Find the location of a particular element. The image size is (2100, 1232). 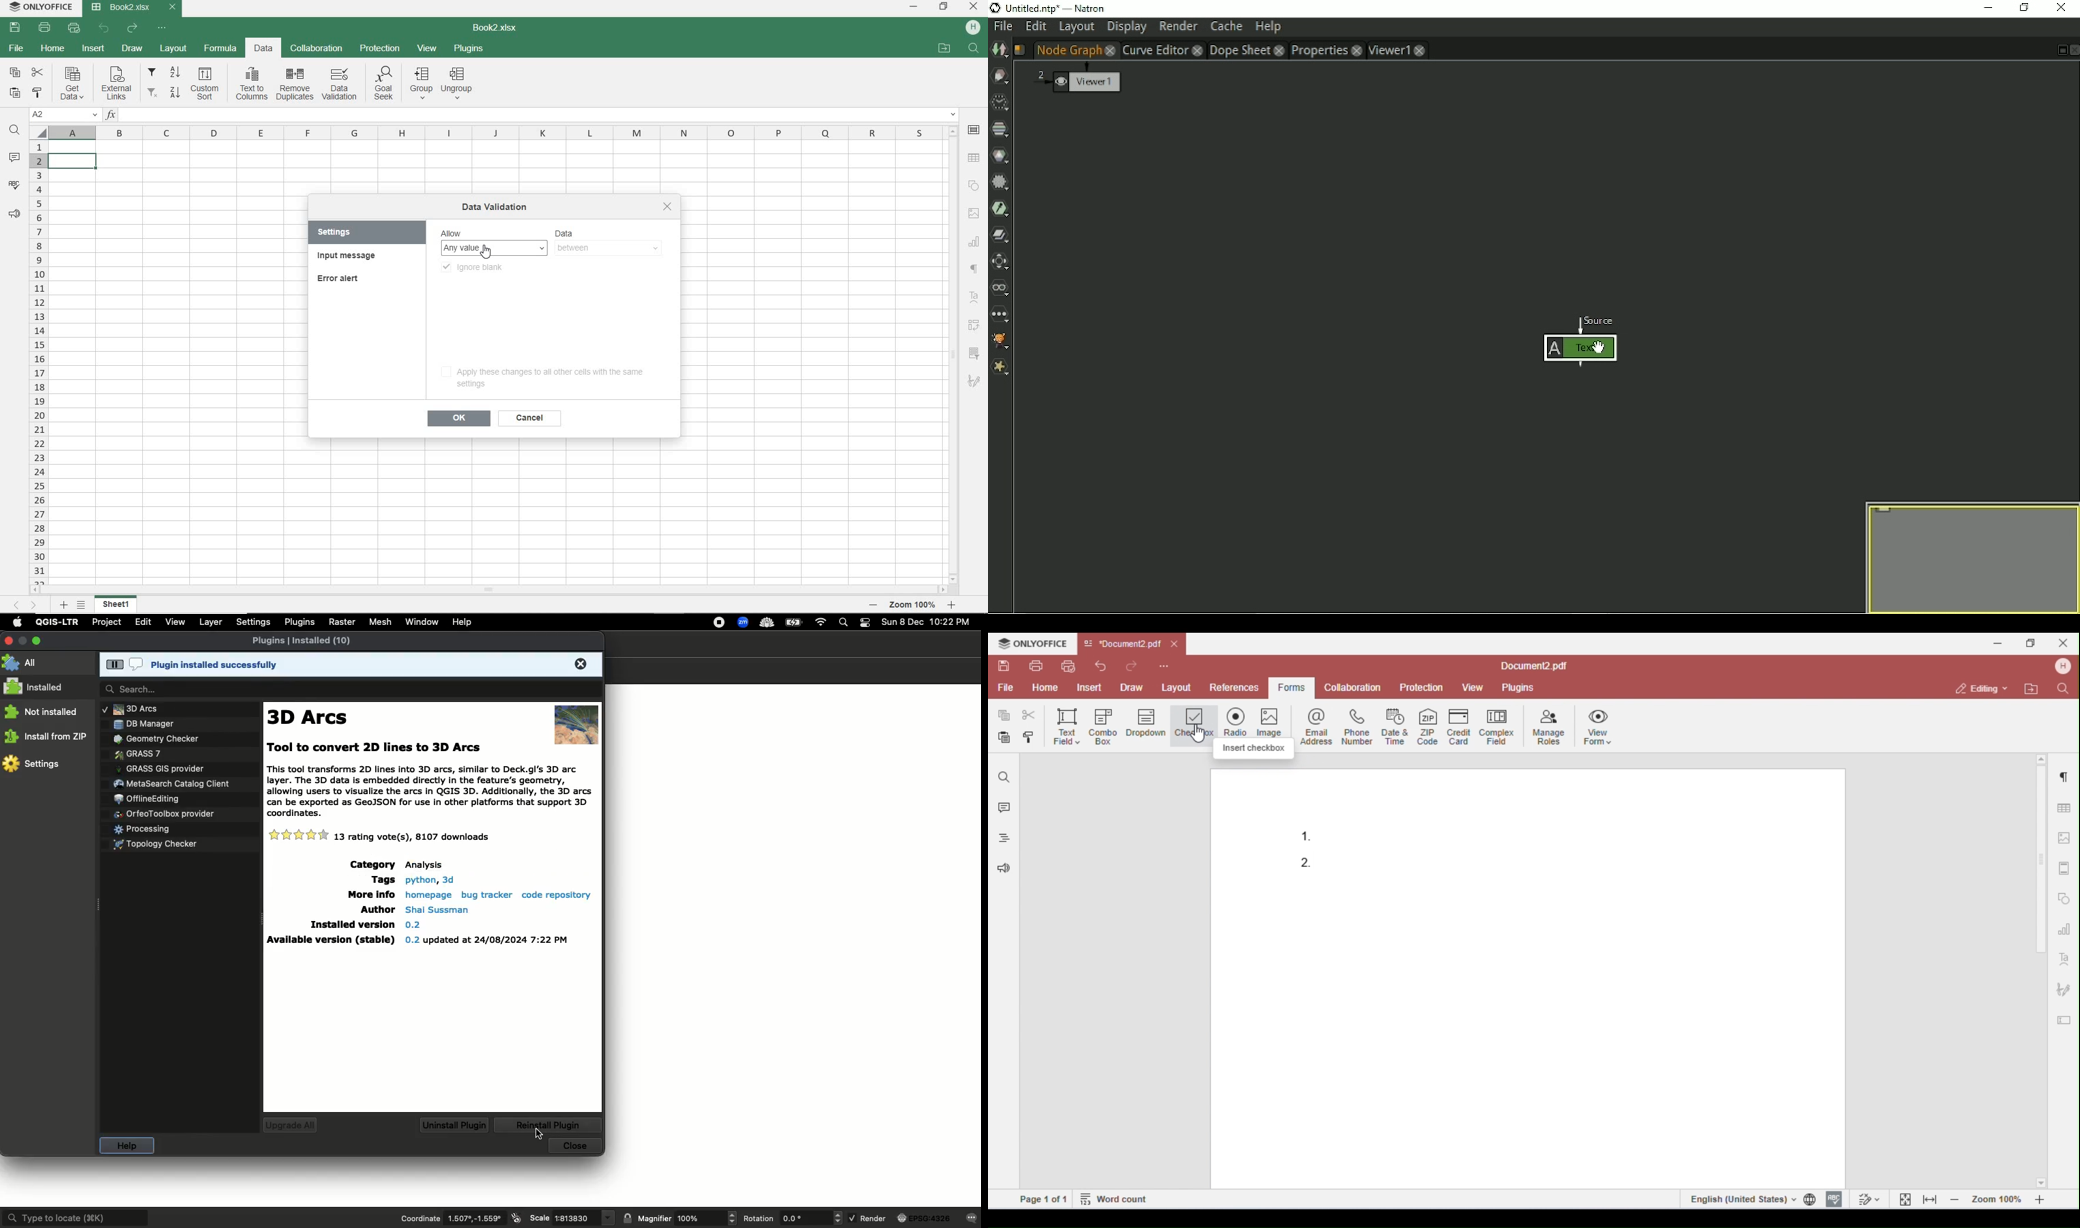

PASTE is located at coordinates (17, 93).